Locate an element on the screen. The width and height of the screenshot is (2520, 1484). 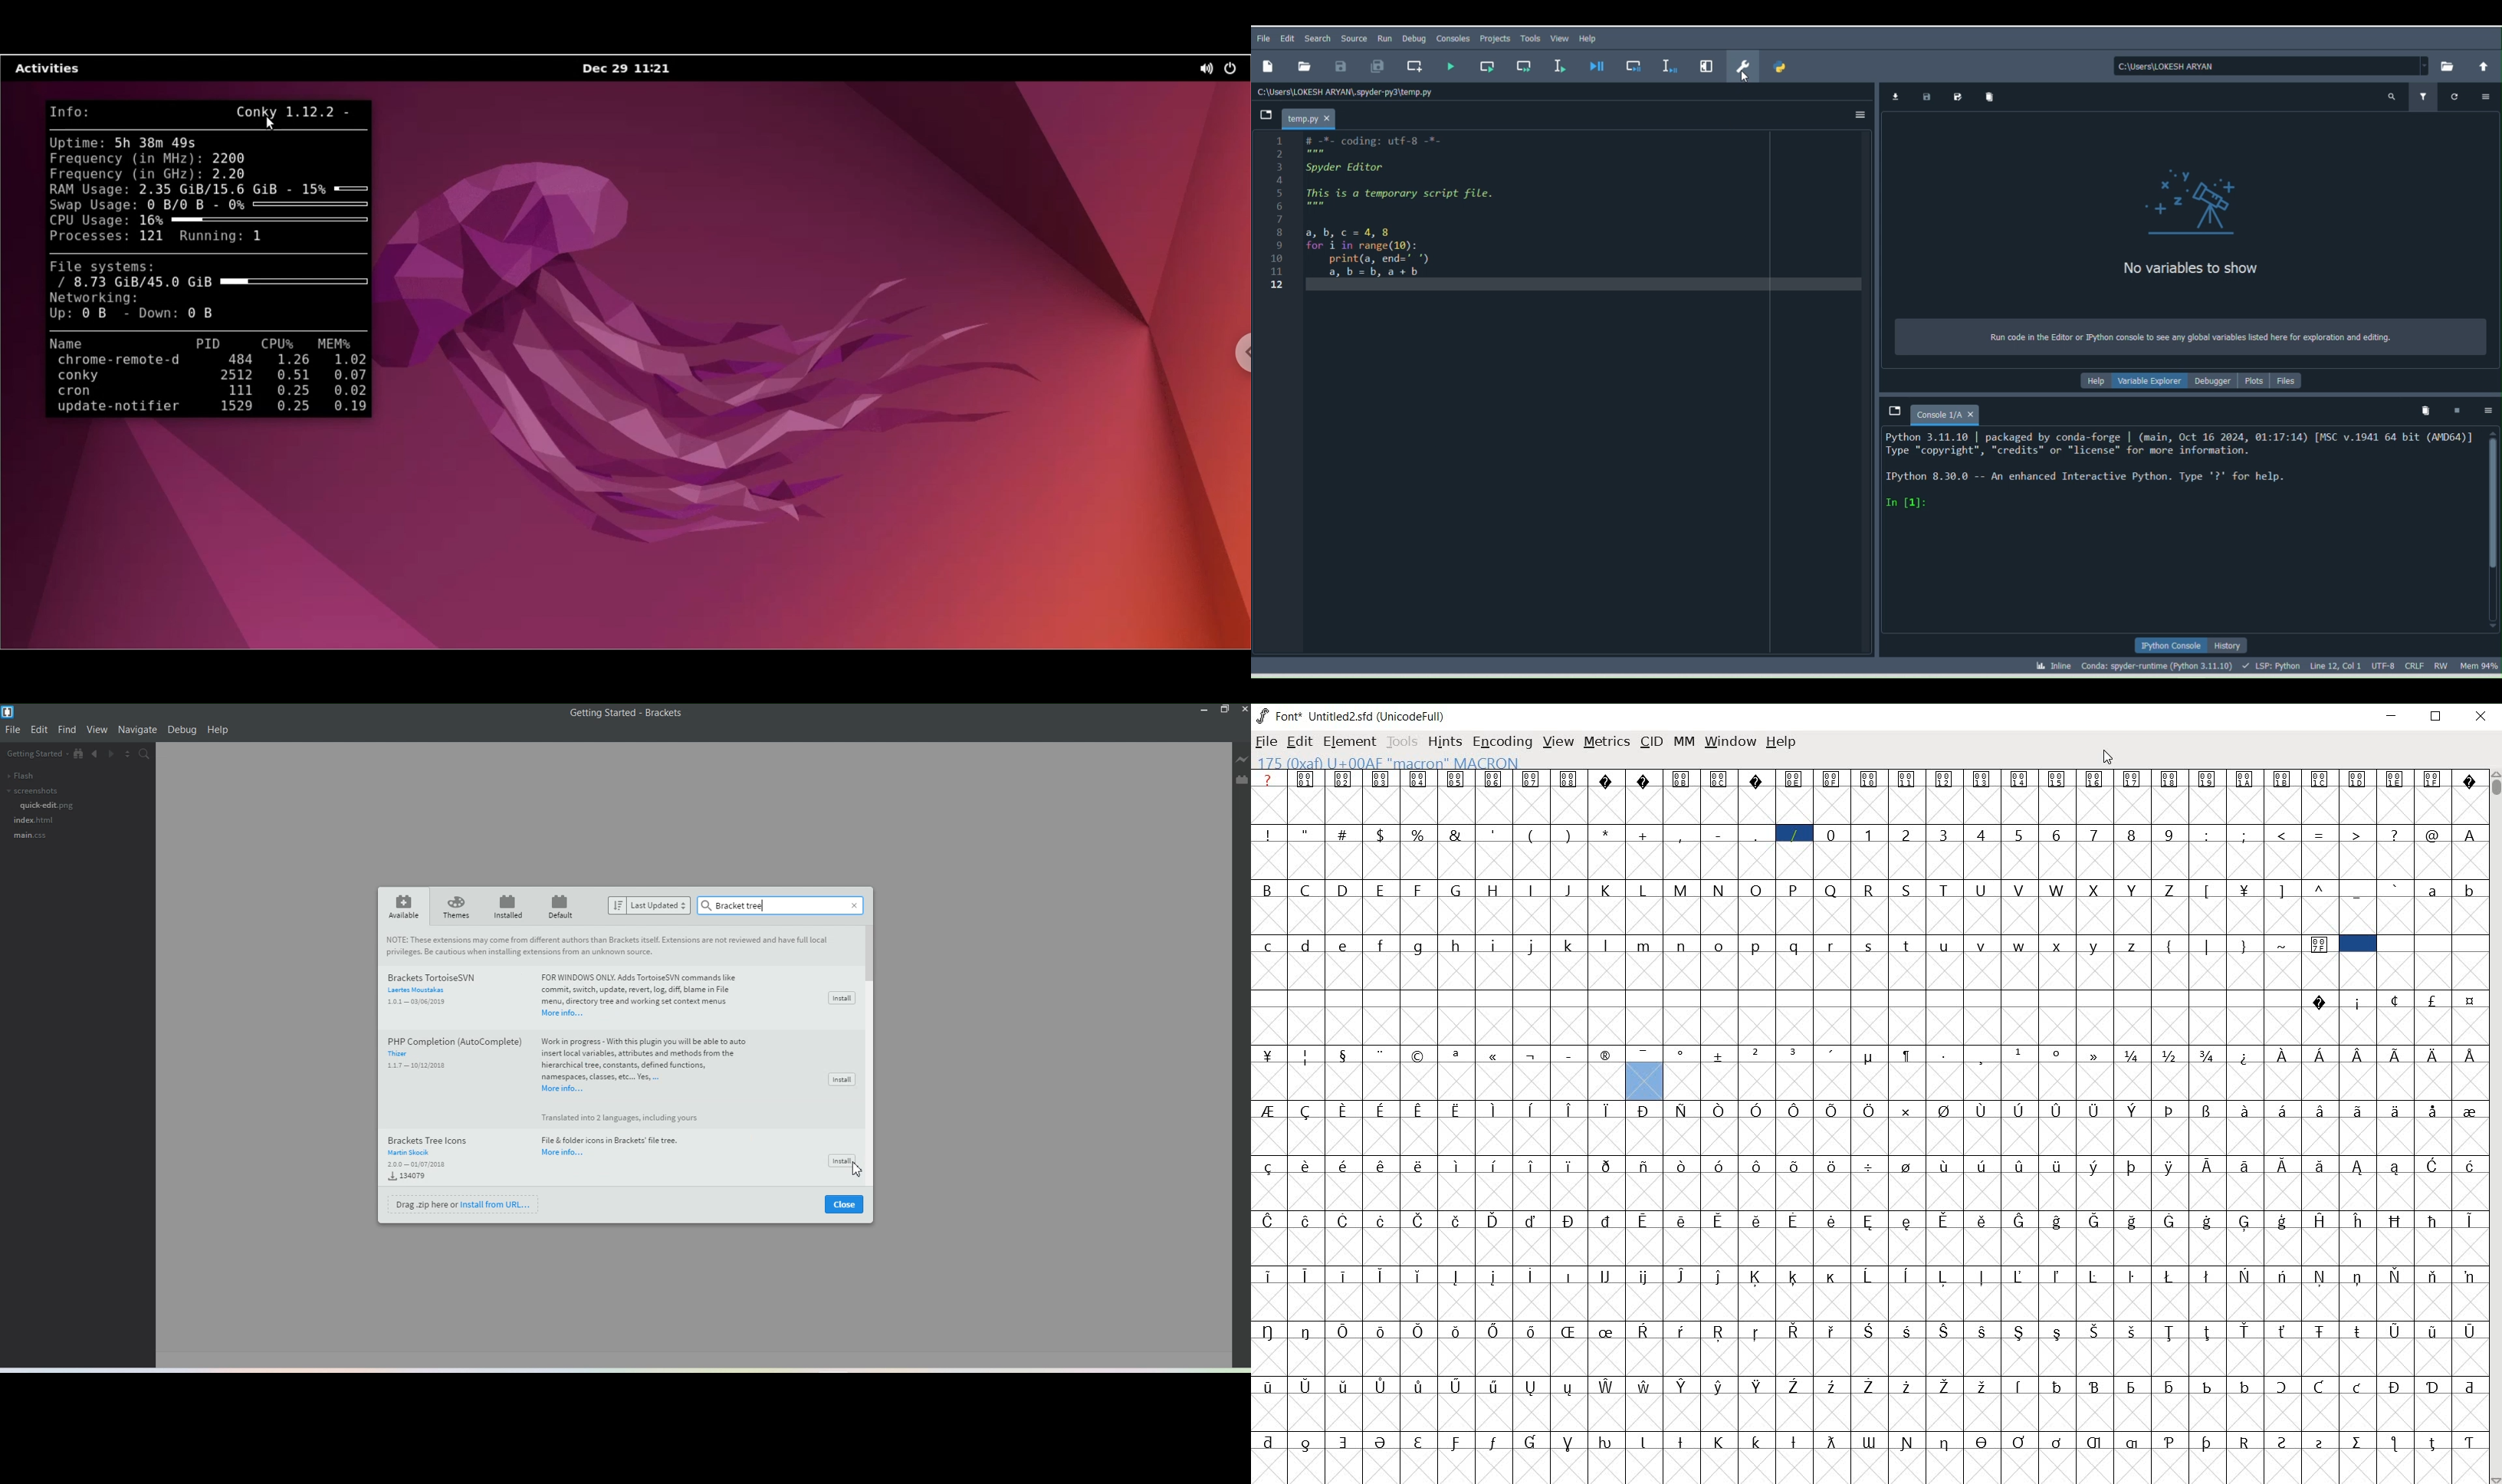
Symbol is located at coordinates (1606, 1109).